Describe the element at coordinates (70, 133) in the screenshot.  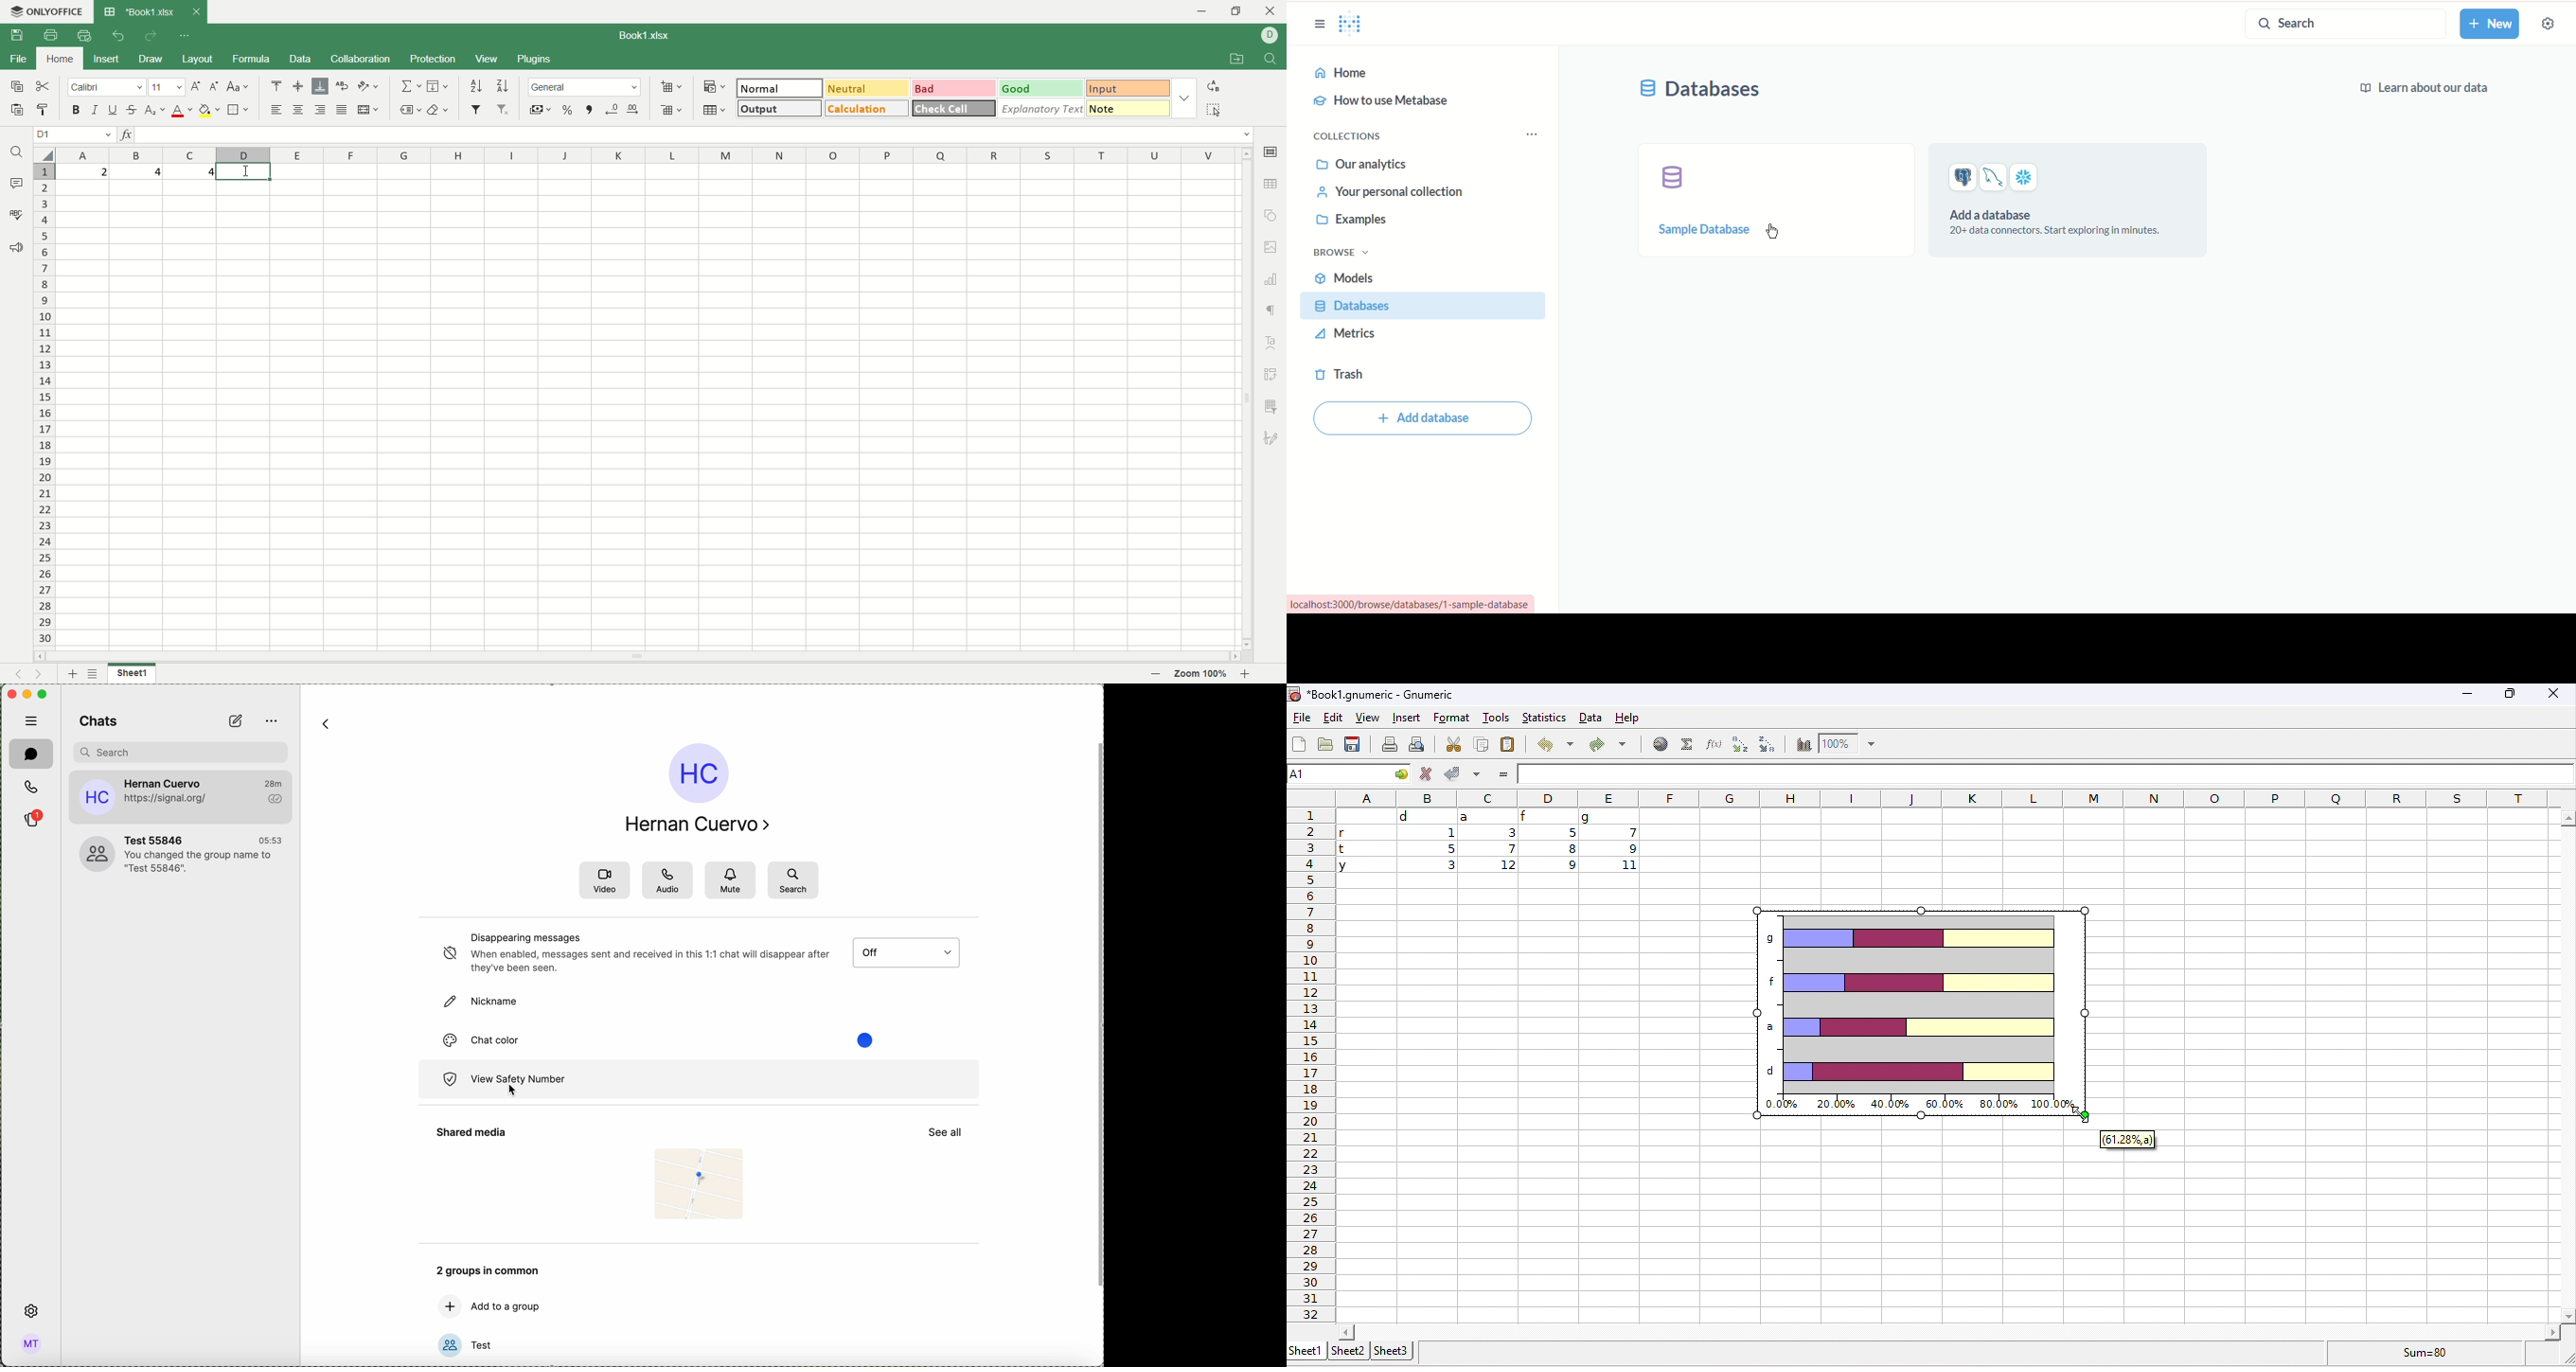
I see `cell name` at that location.